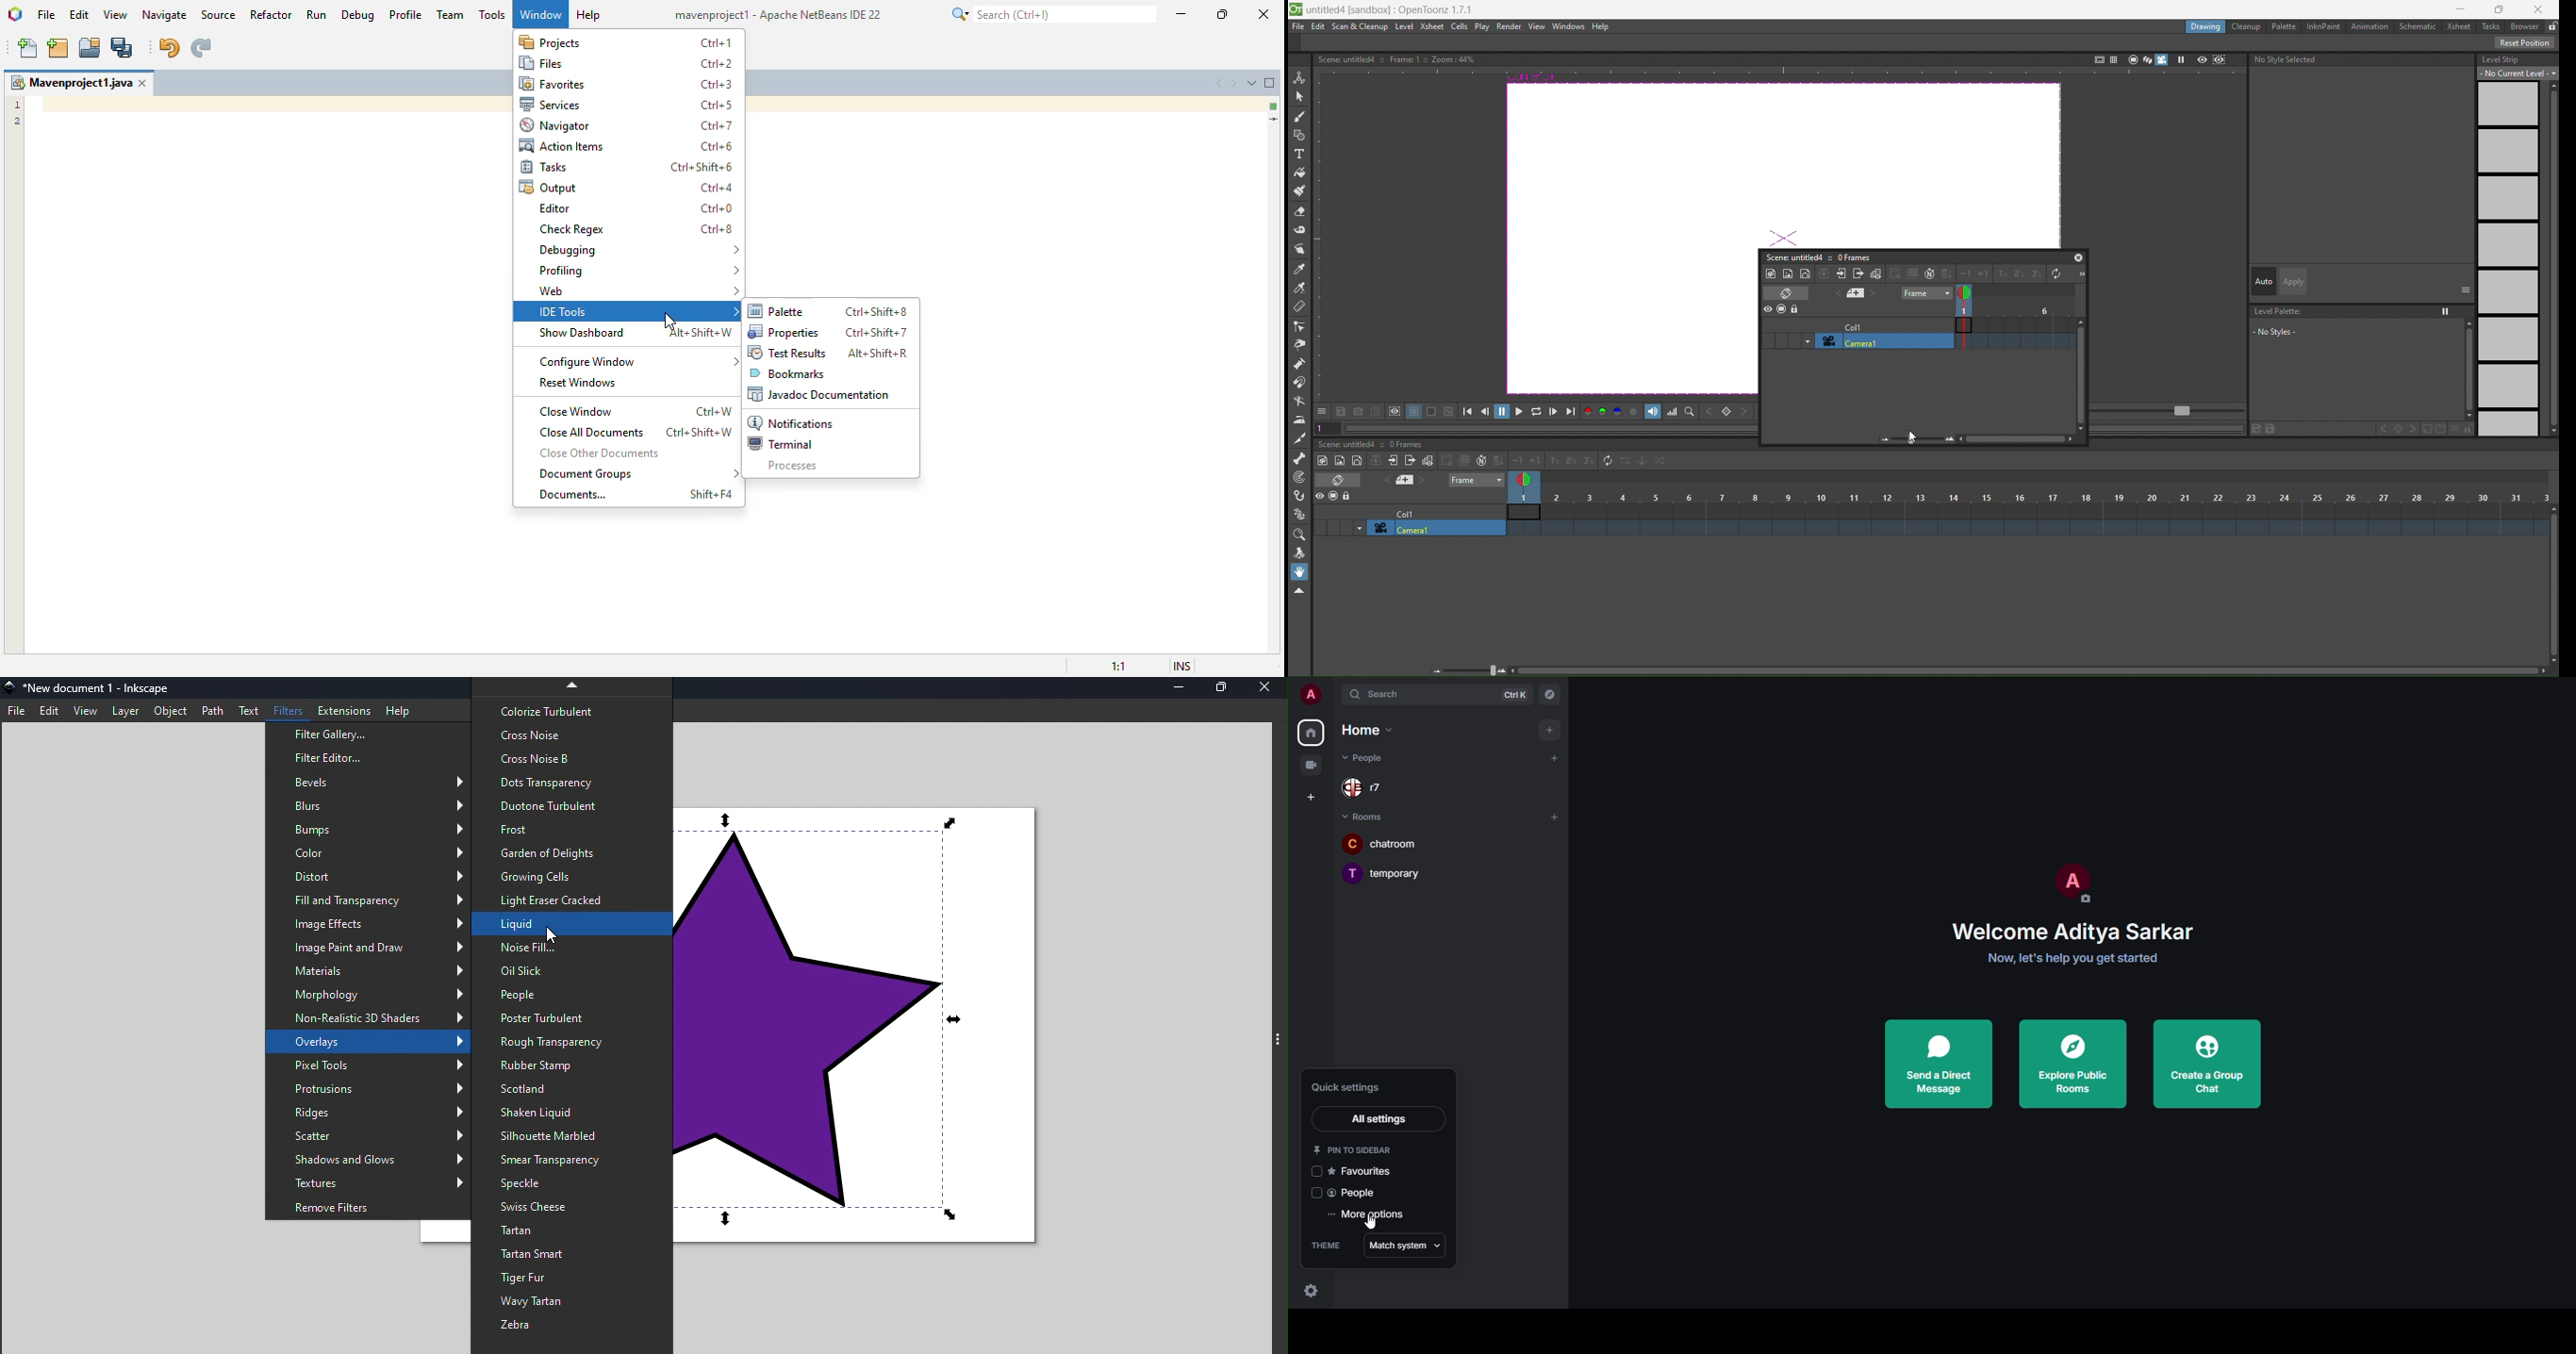 The image size is (2576, 1372). What do you see at coordinates (553, 933) in the screenshot?
I see `cursor` at bounding box center [553, 933].